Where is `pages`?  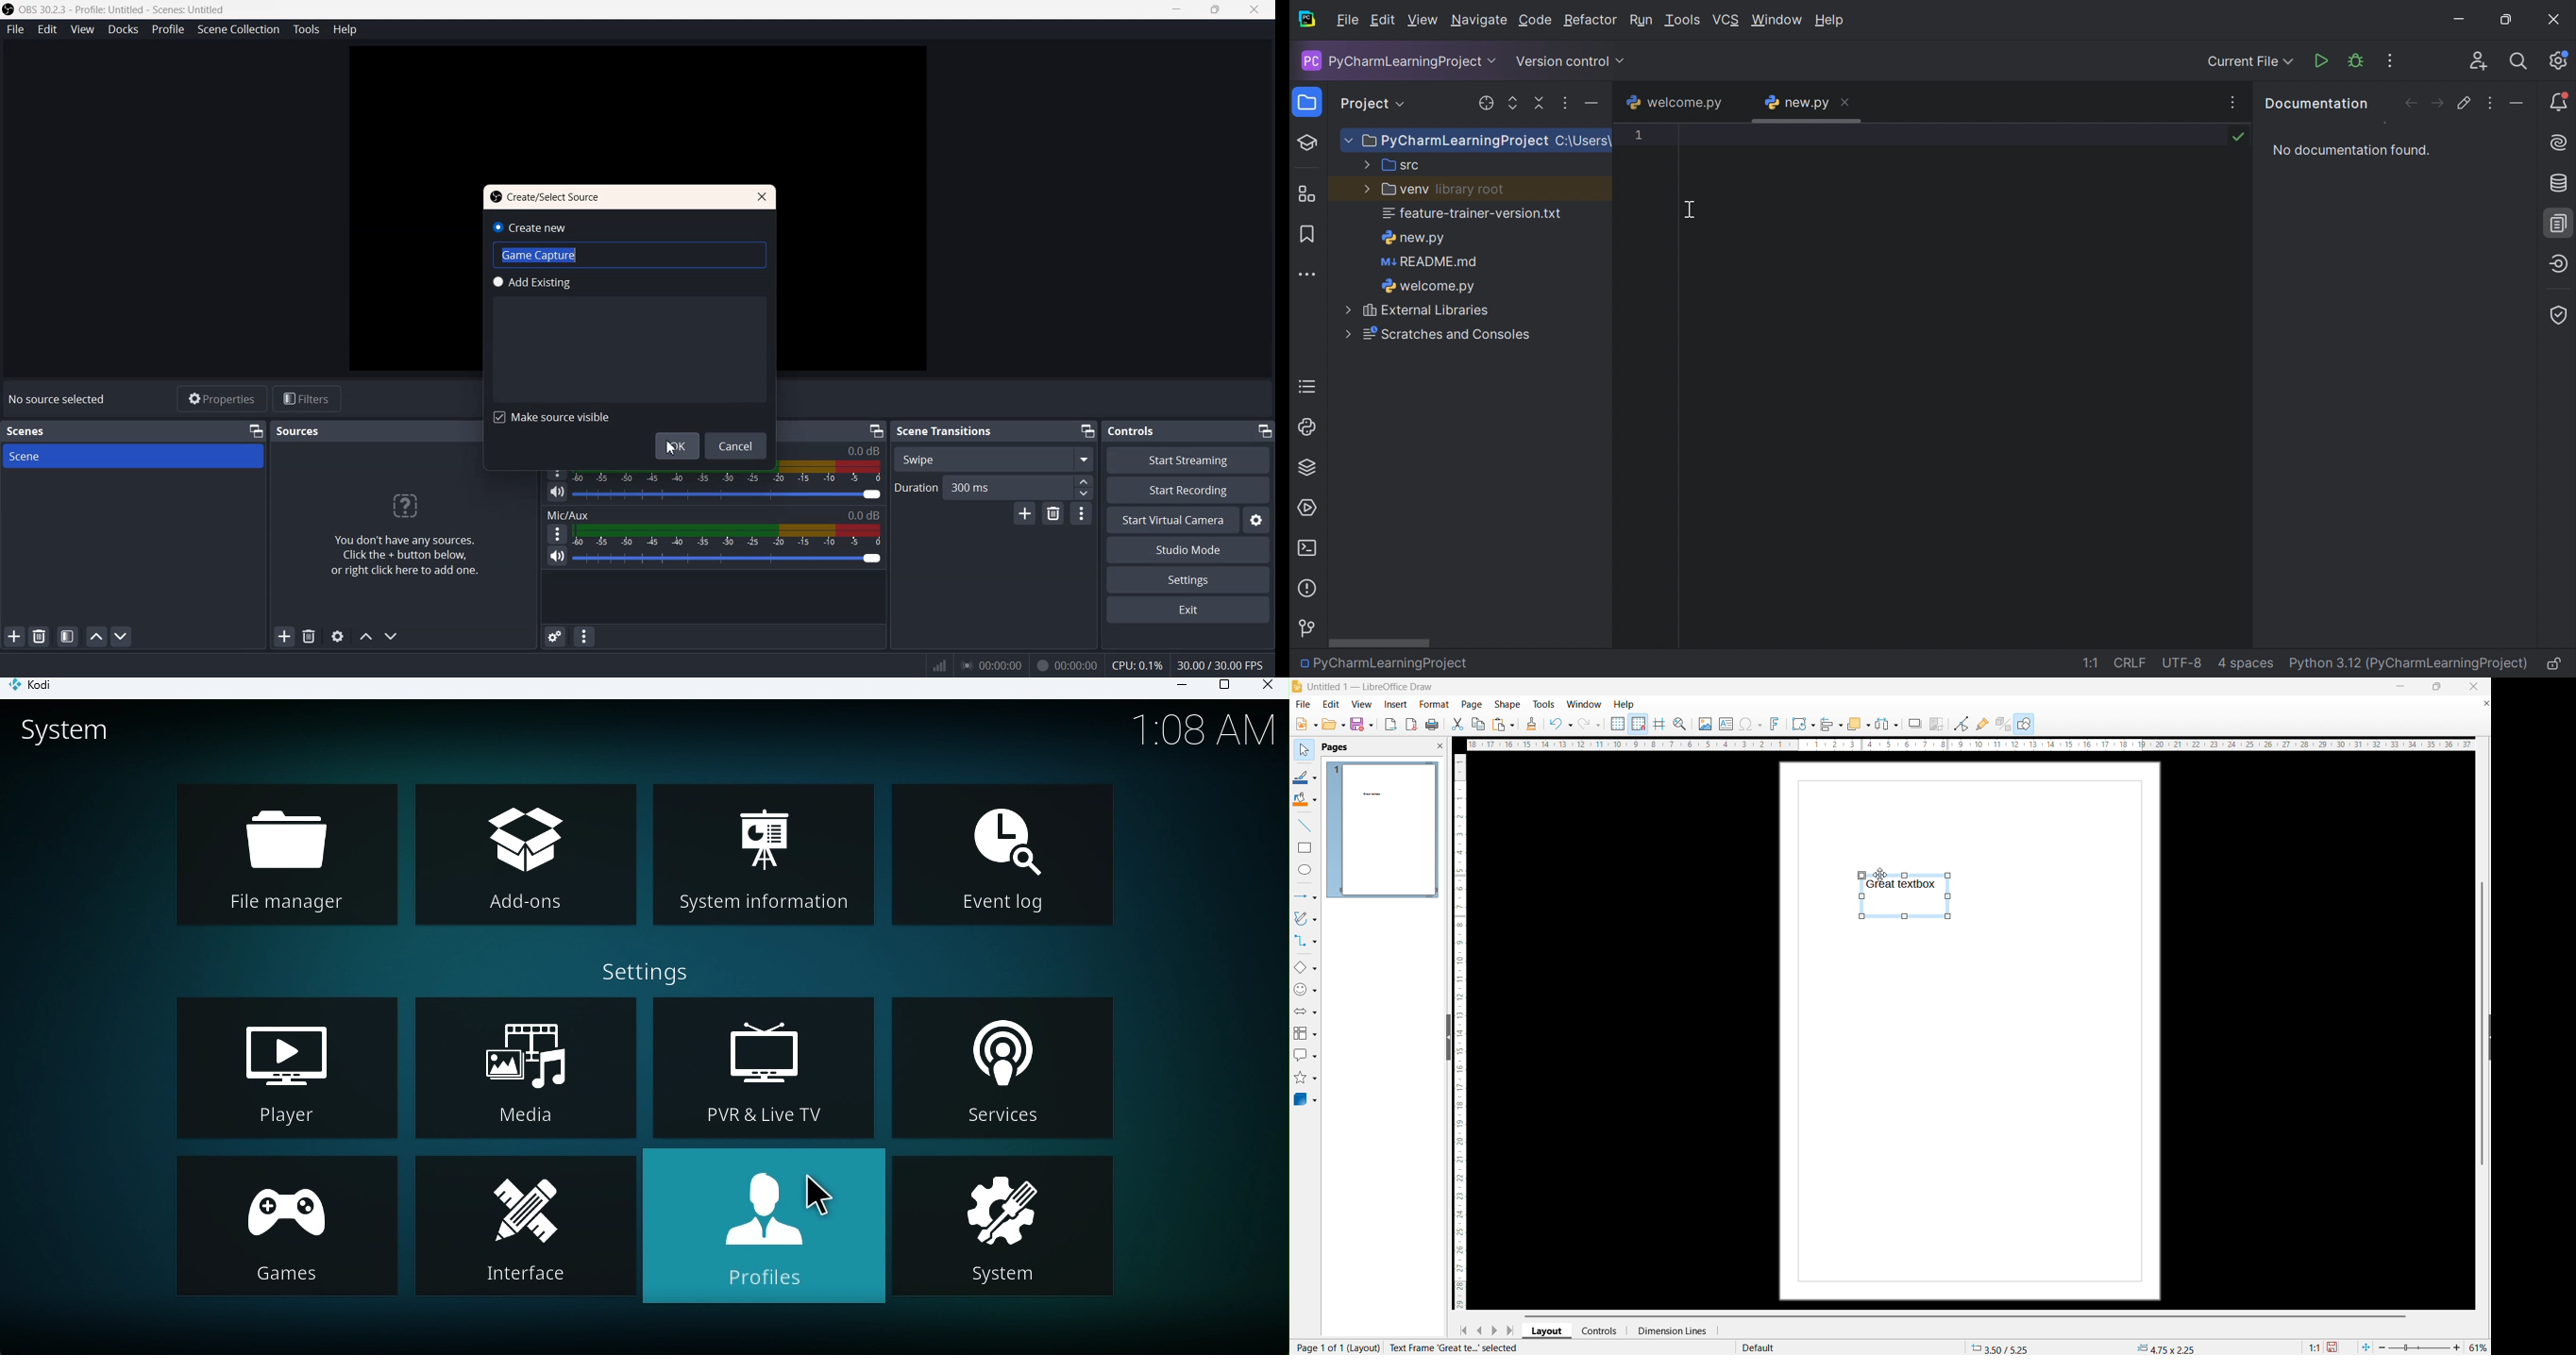 pages is located at coordinates (1335, 747).